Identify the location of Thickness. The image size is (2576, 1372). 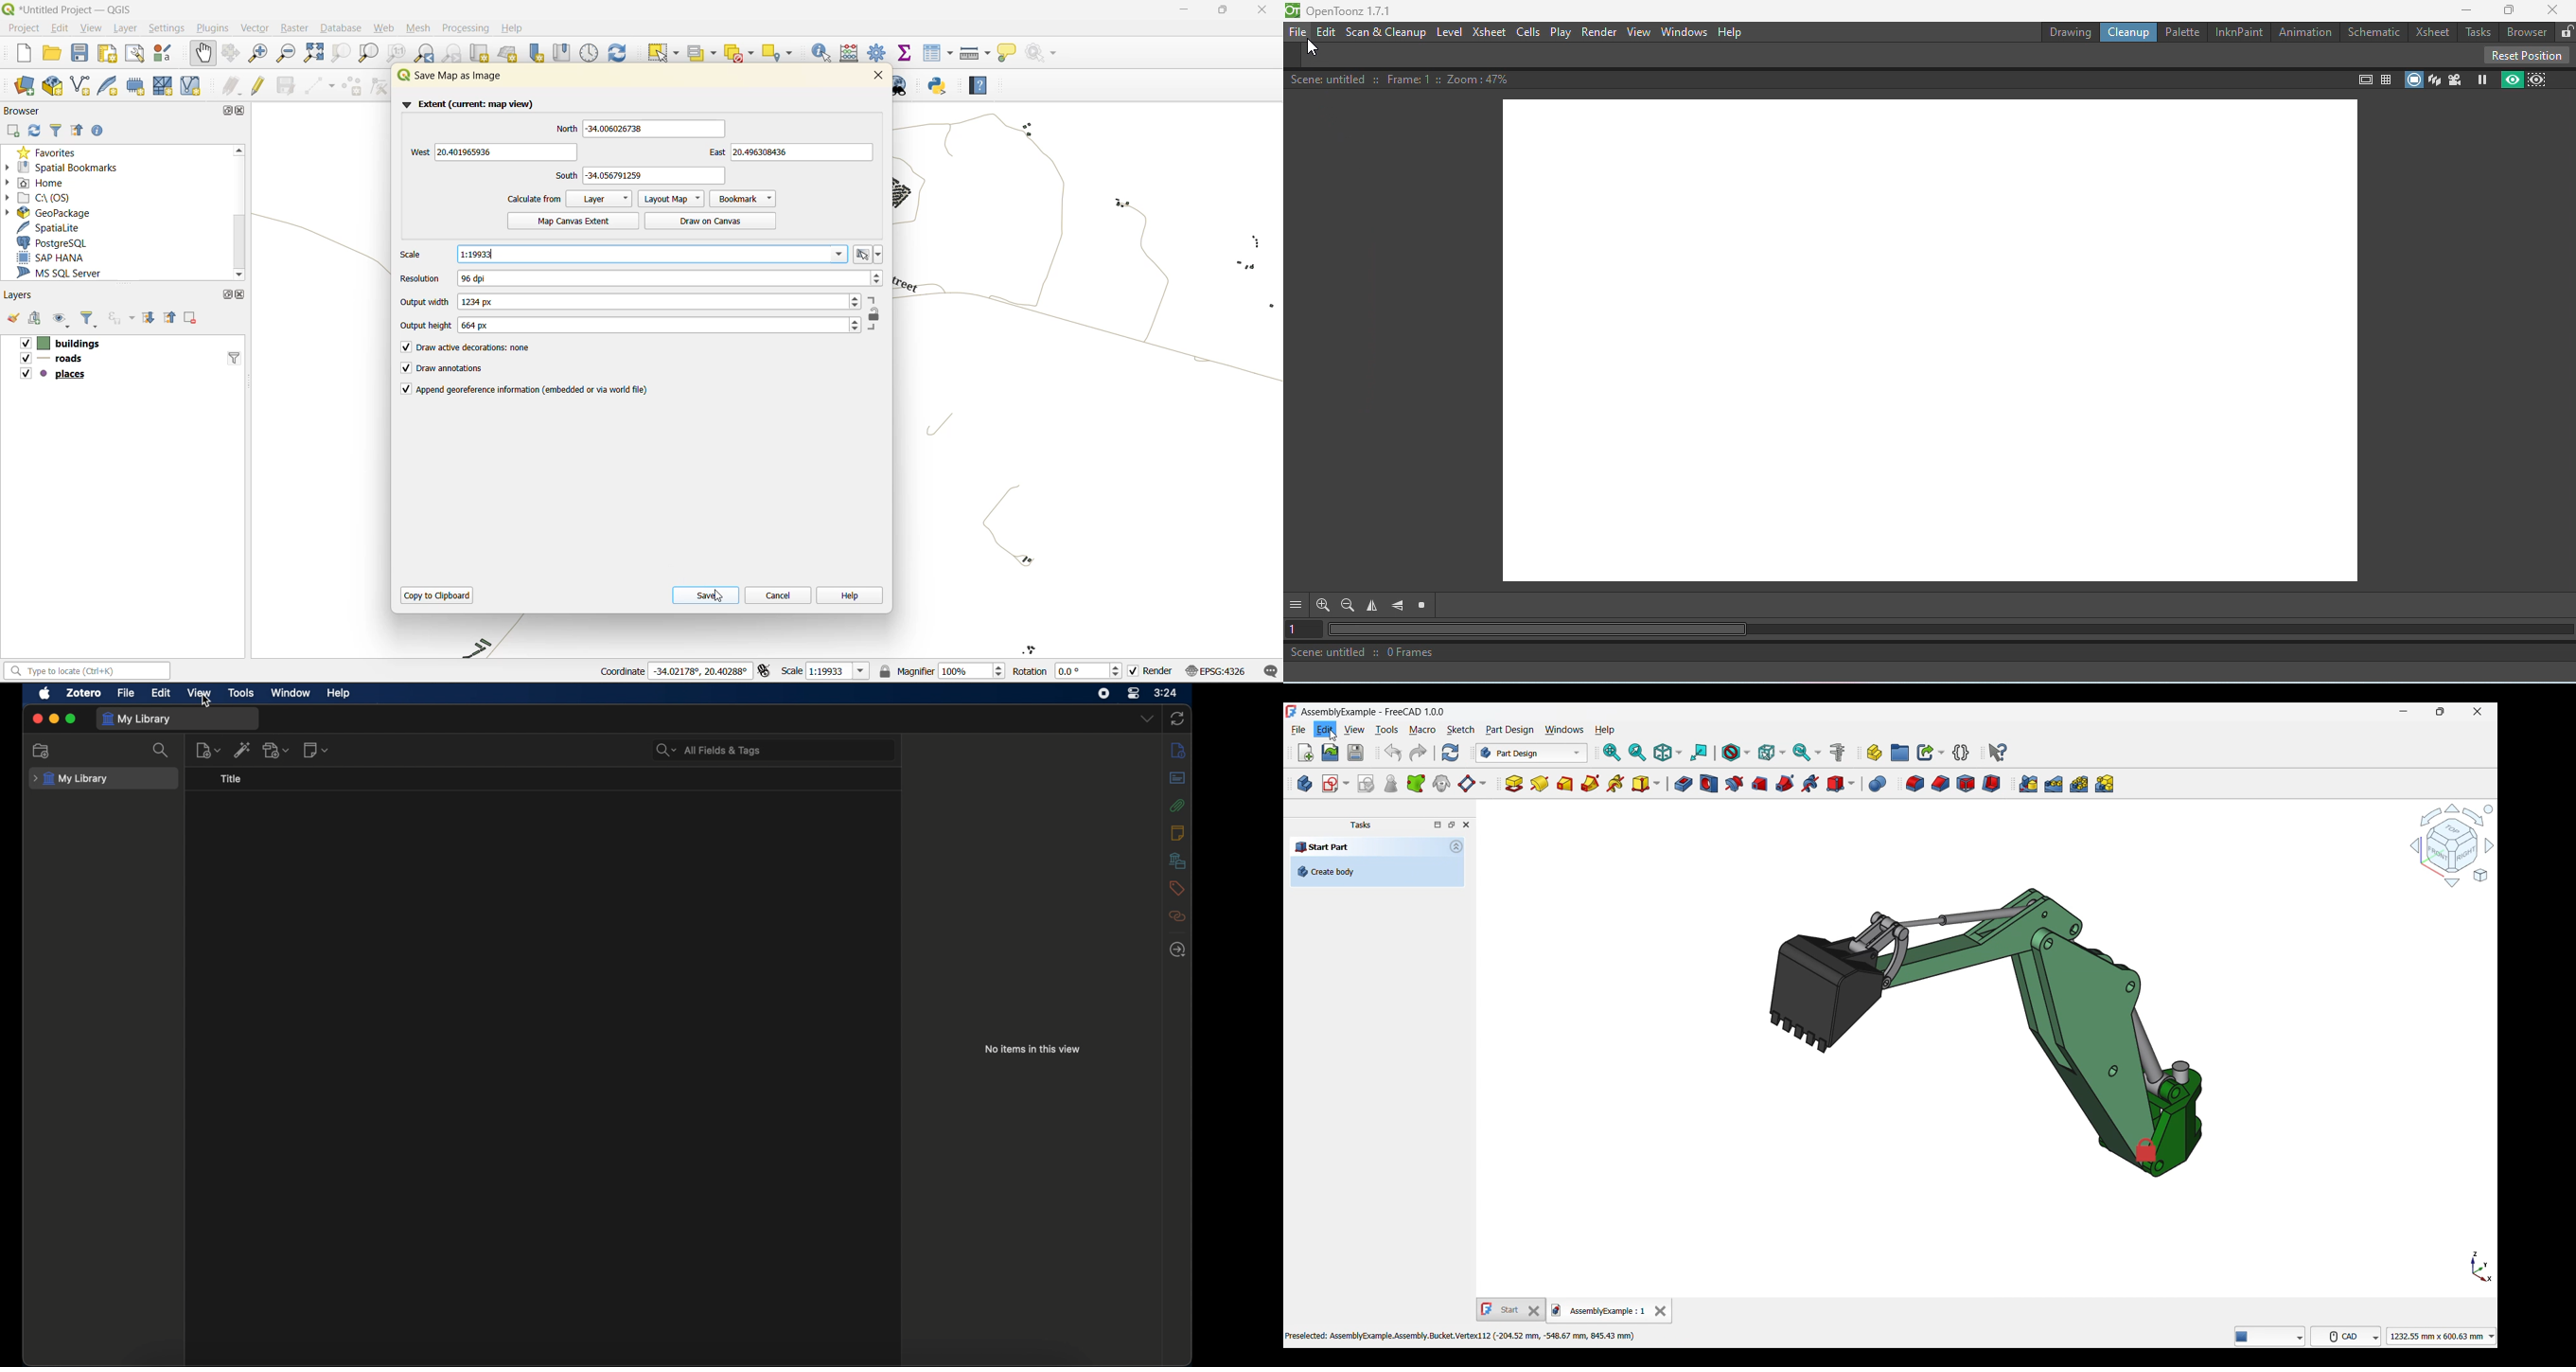
(1991, 783).